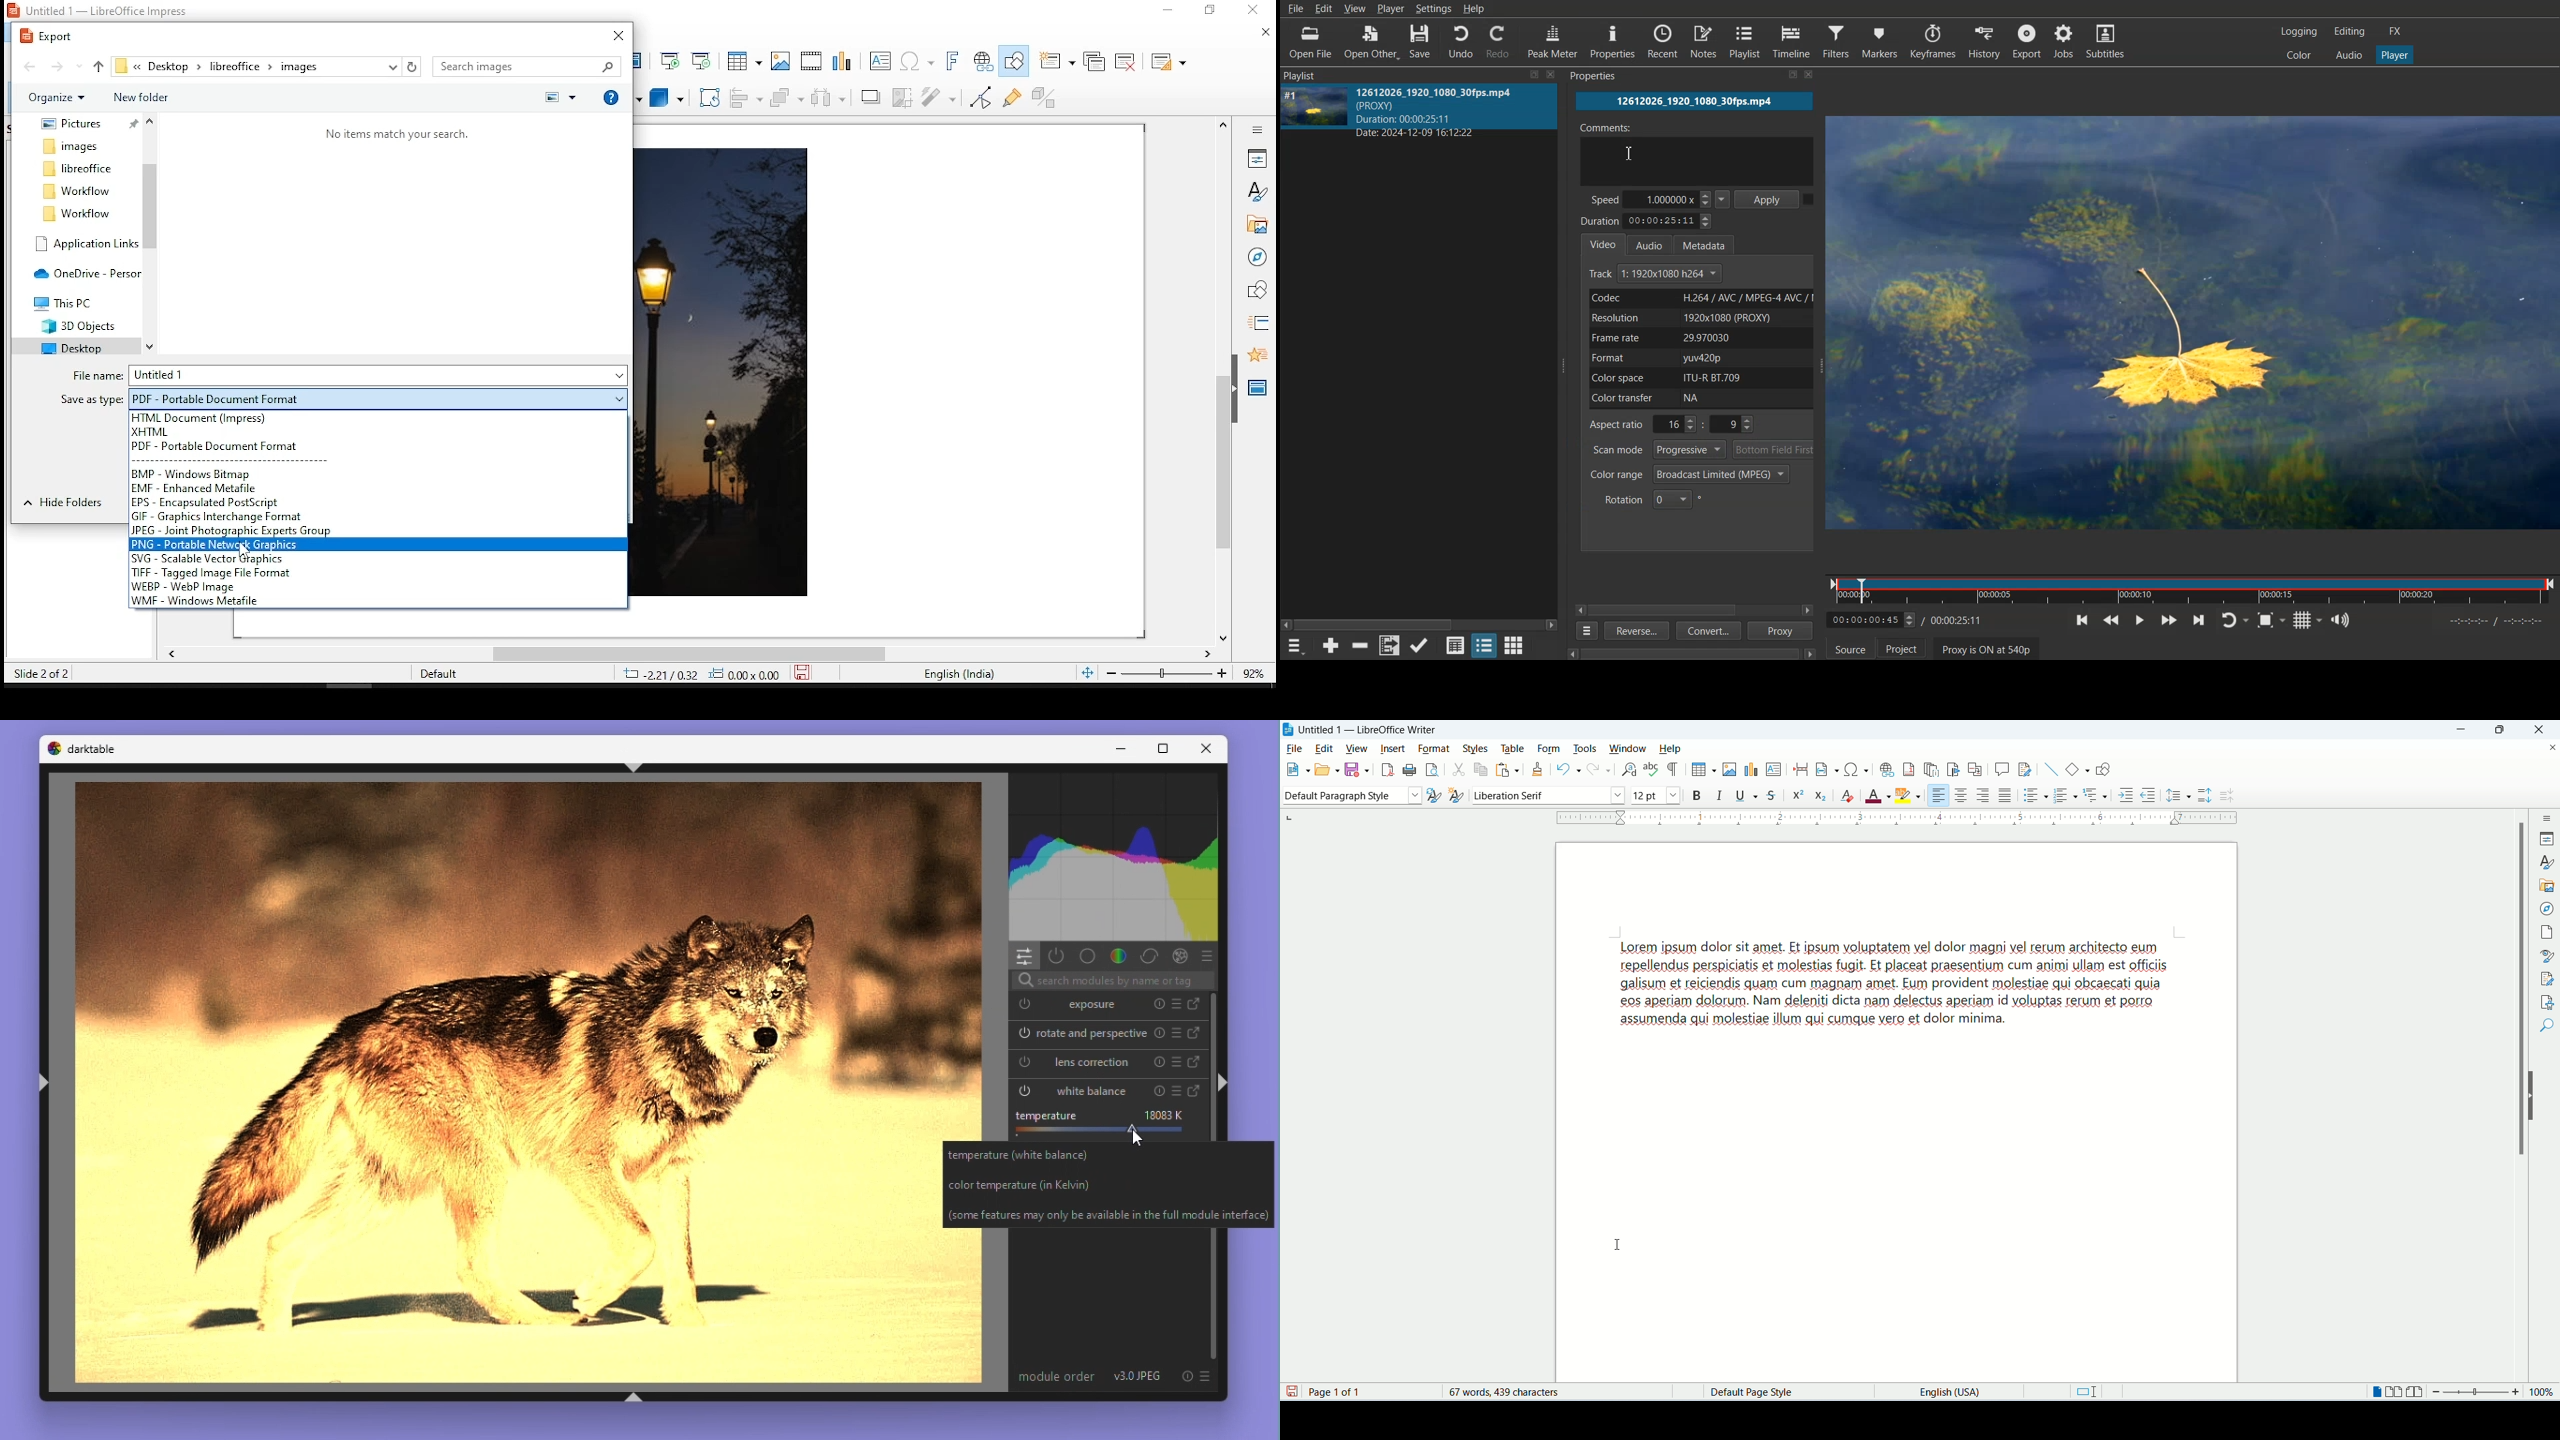 This screenshot has height=1456, width=2576. I want to click on Markers, so click(1880, 41).